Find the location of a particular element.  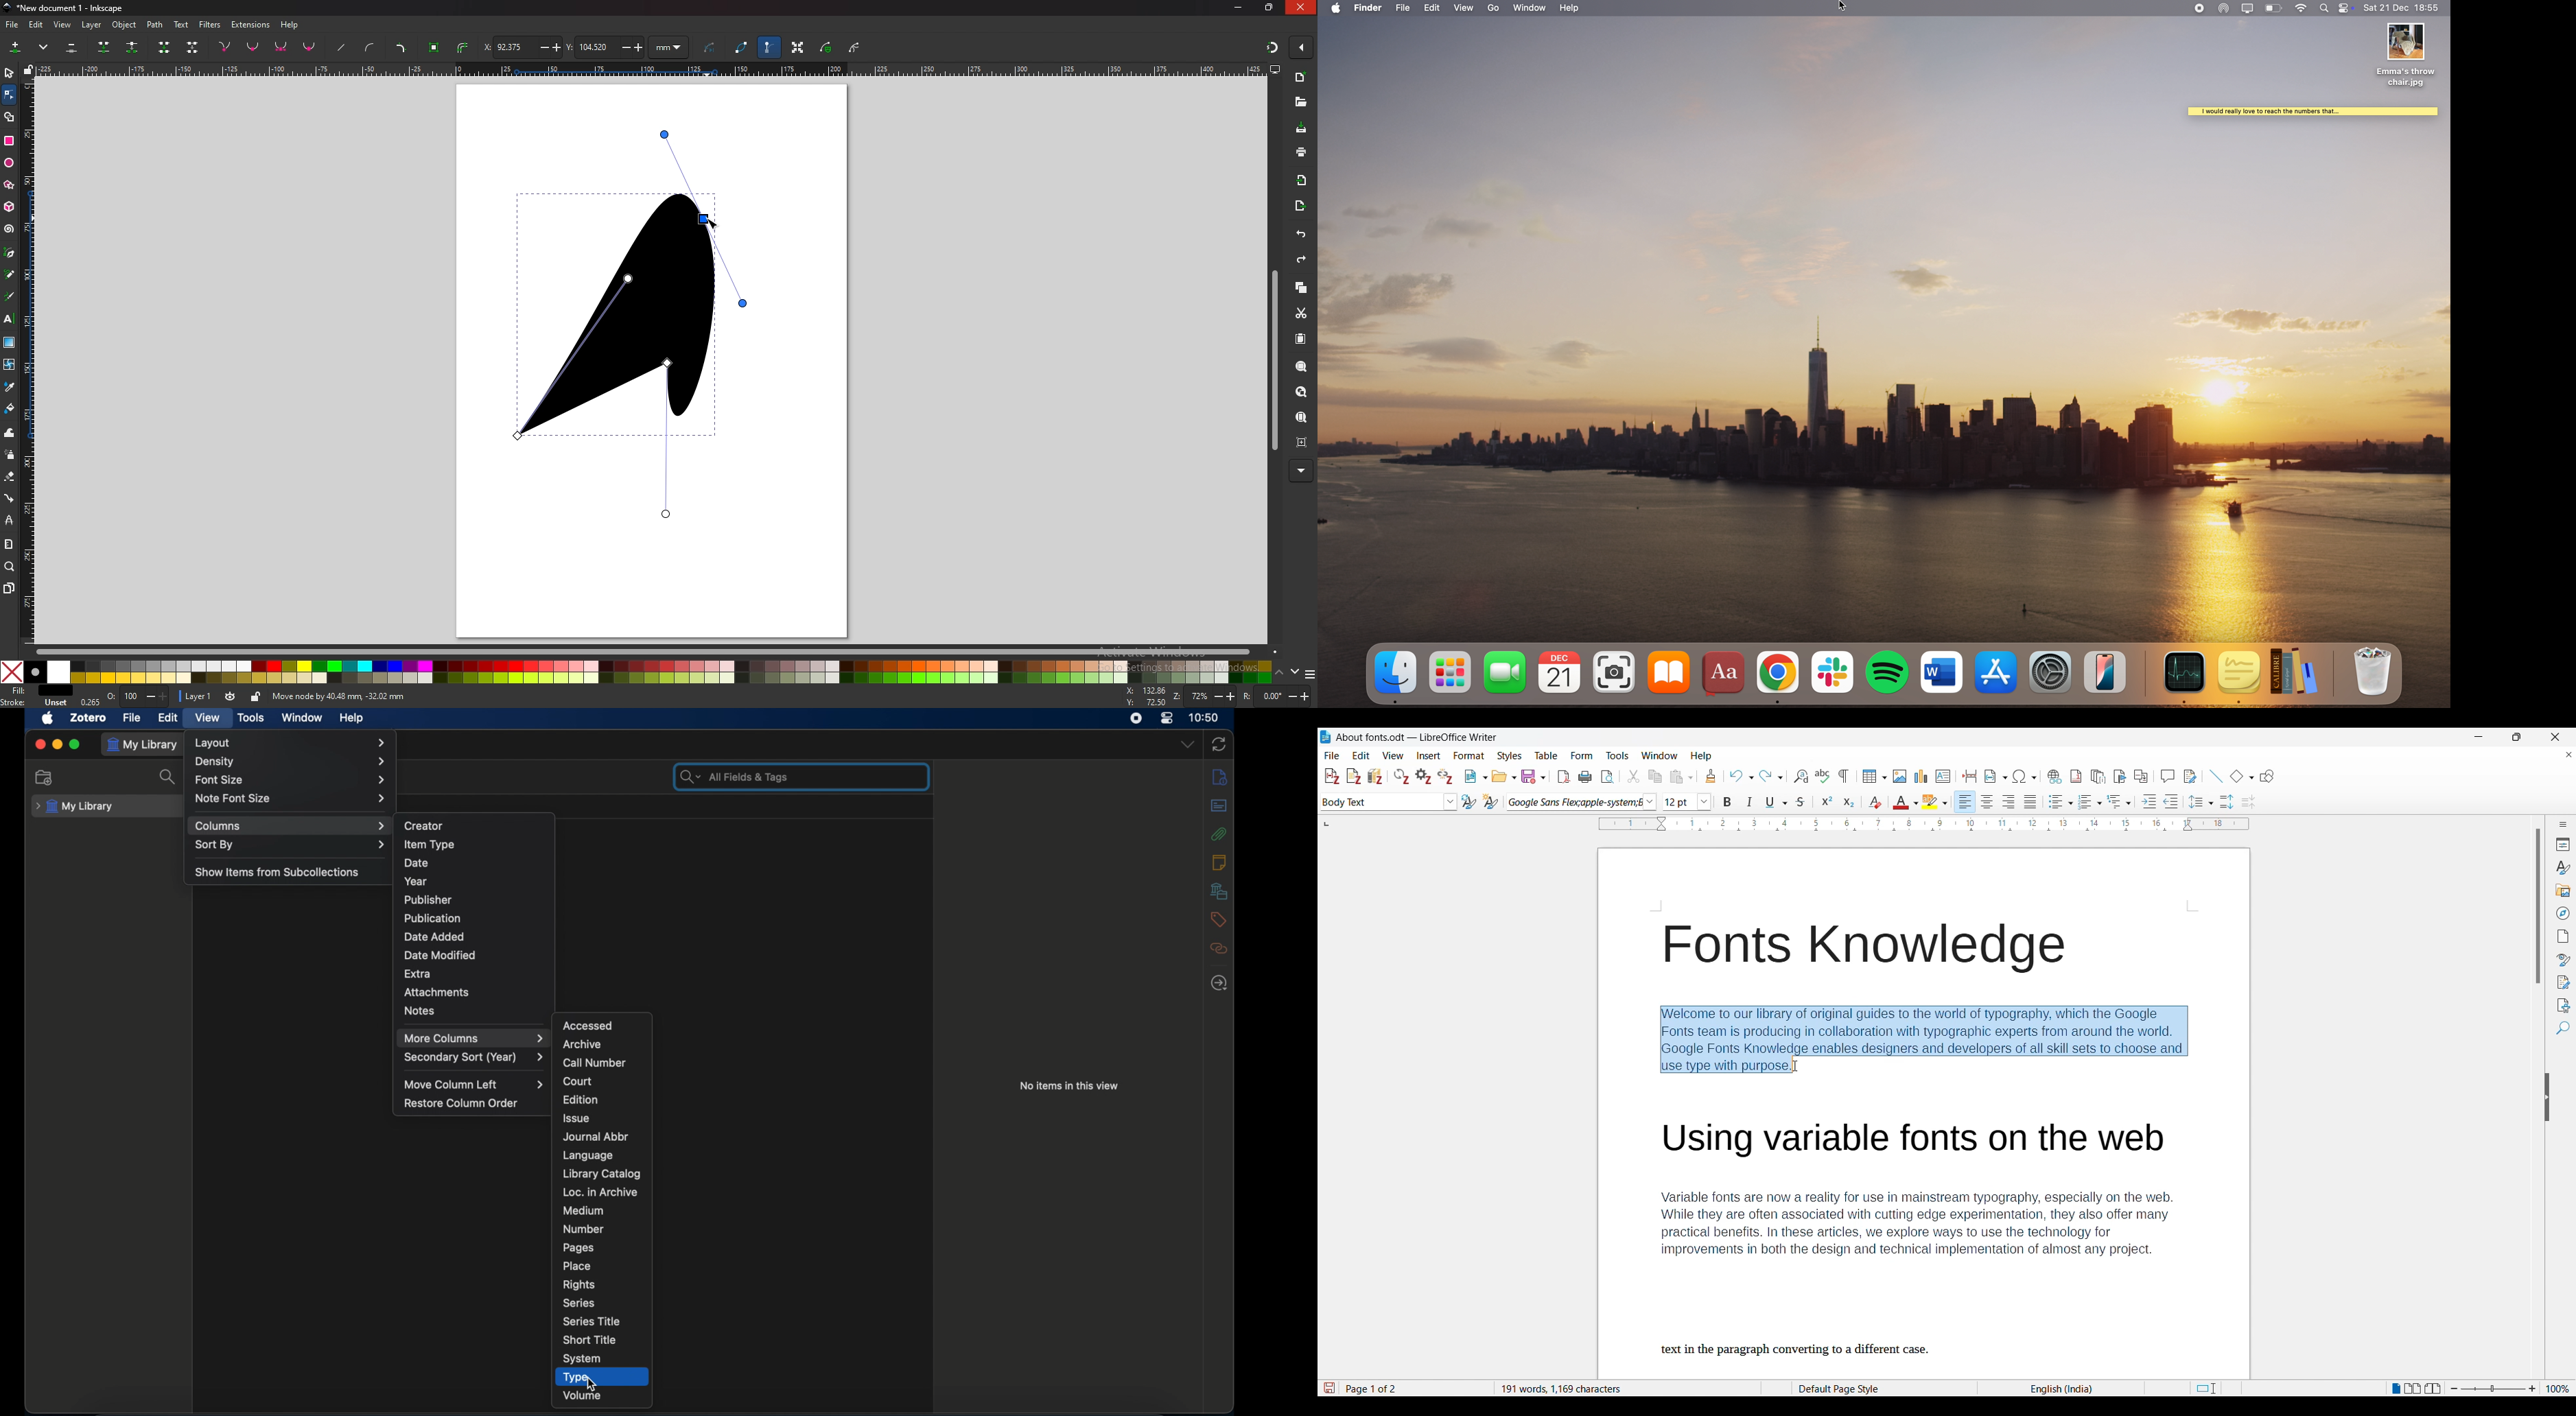

publisher is located at coordinates (428, 899).